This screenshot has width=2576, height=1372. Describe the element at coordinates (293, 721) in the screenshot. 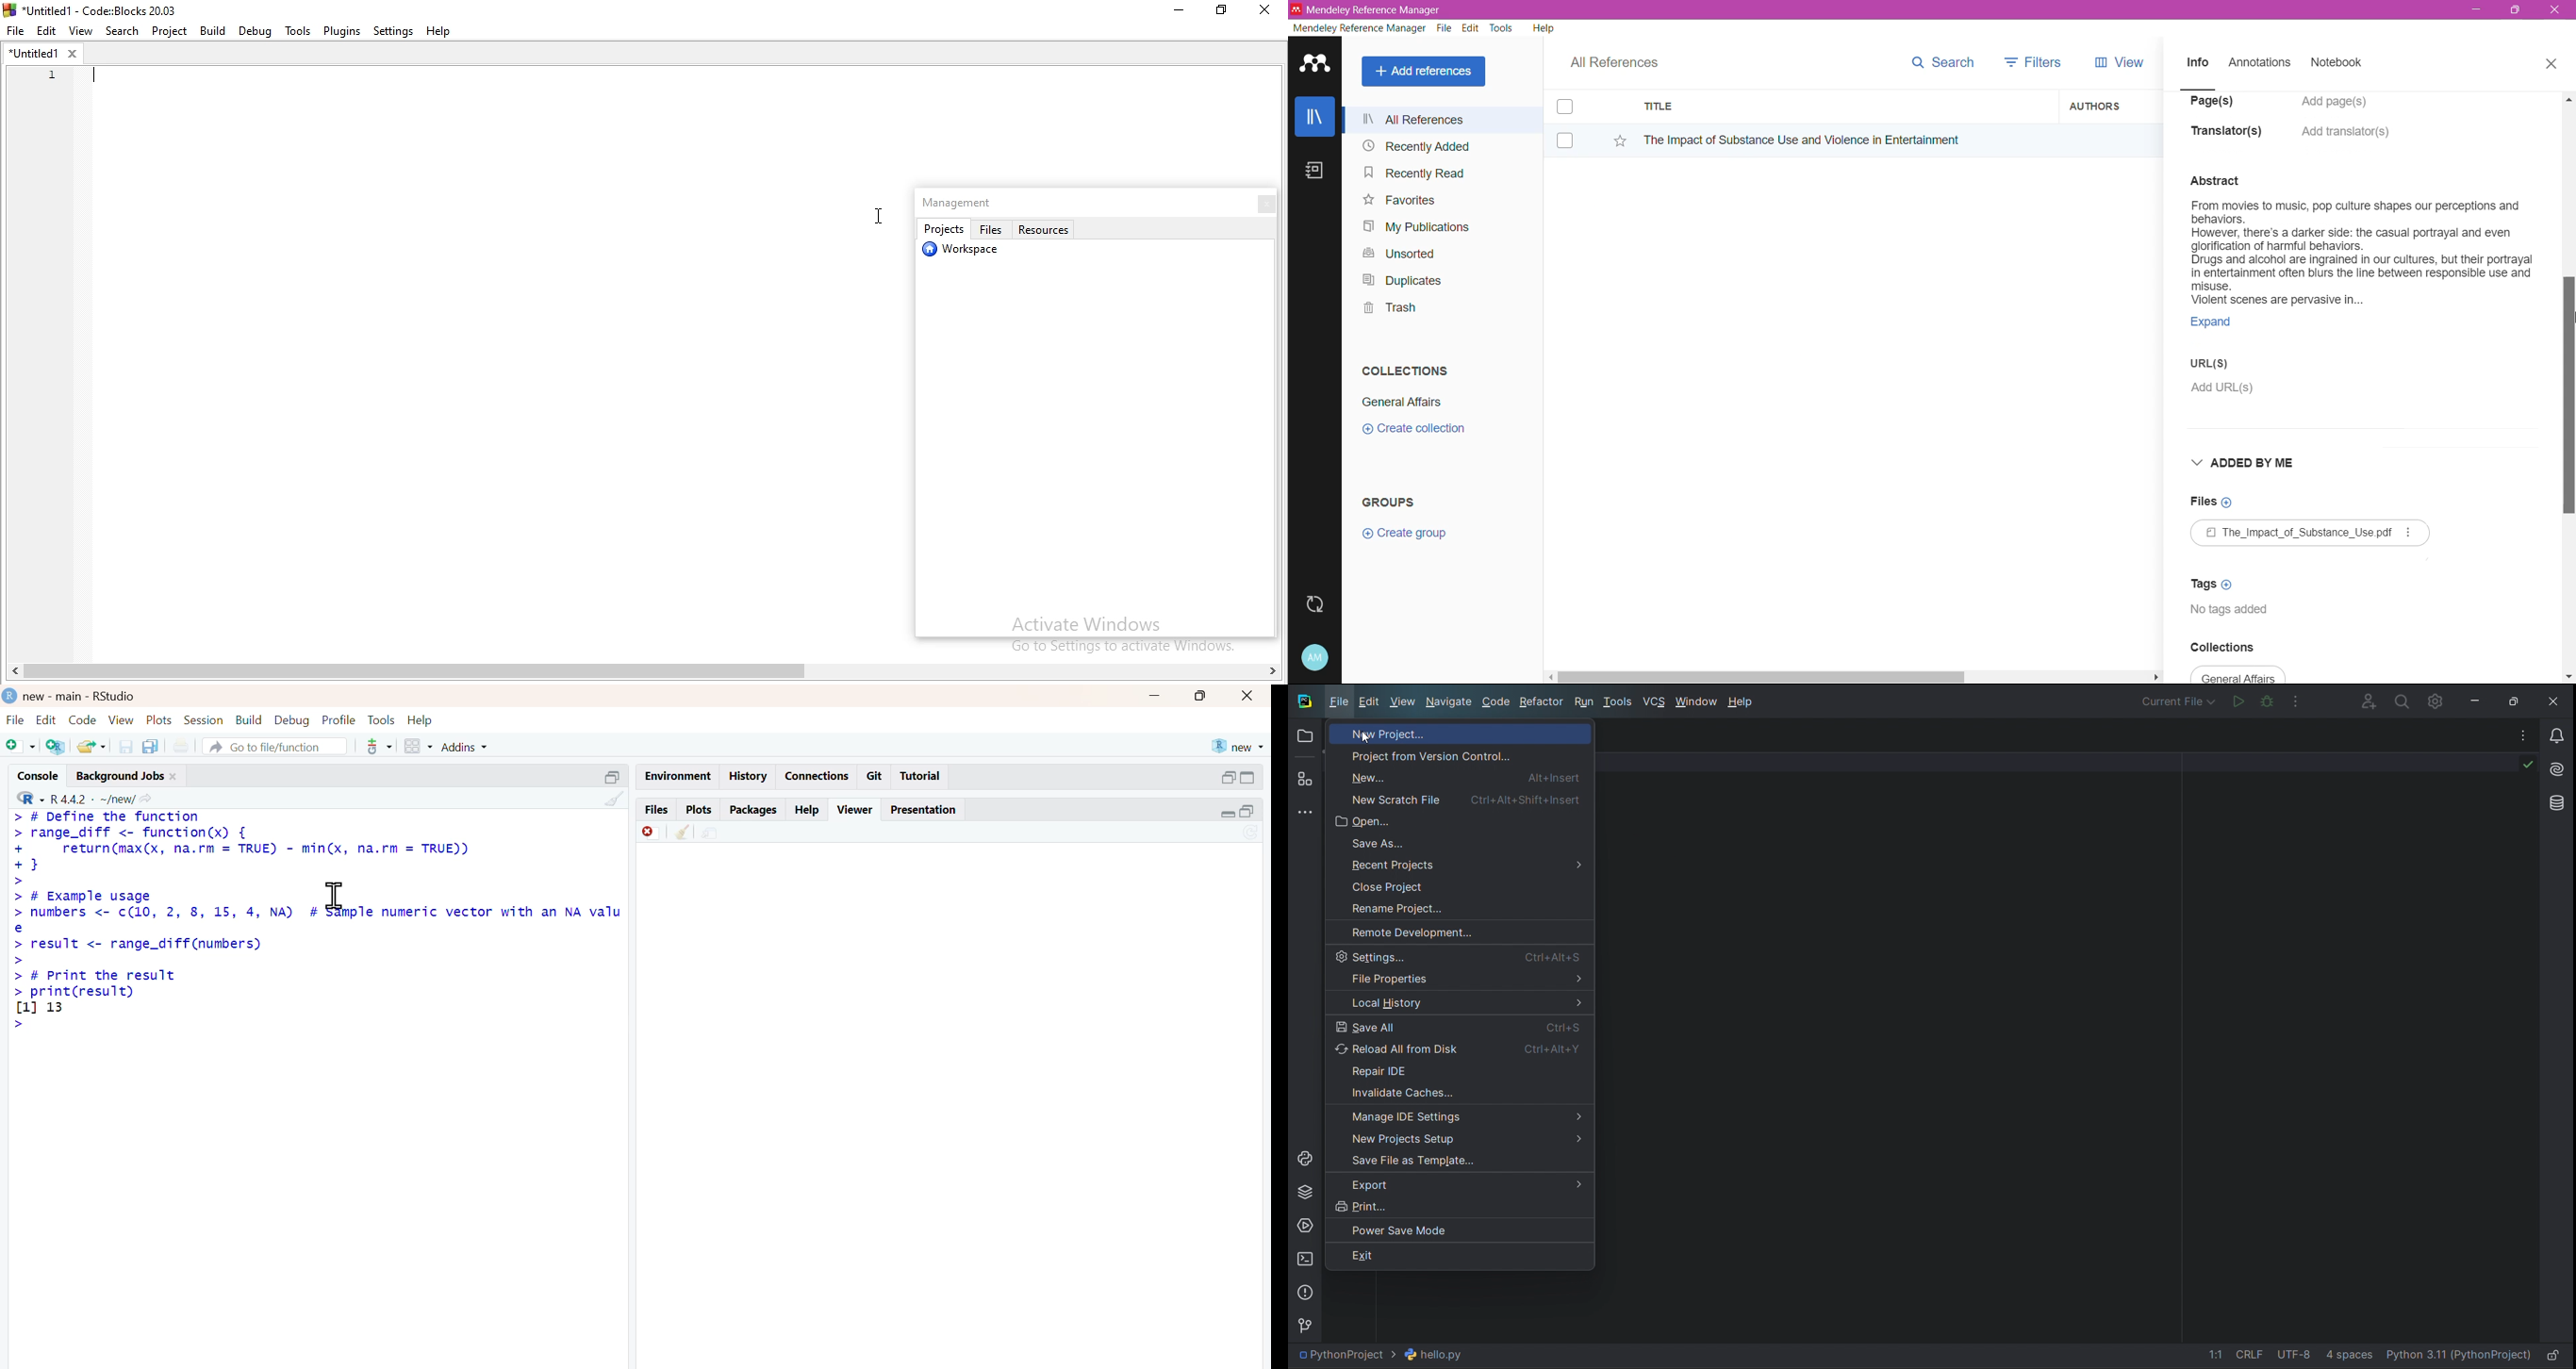

I see `debug` at that location.